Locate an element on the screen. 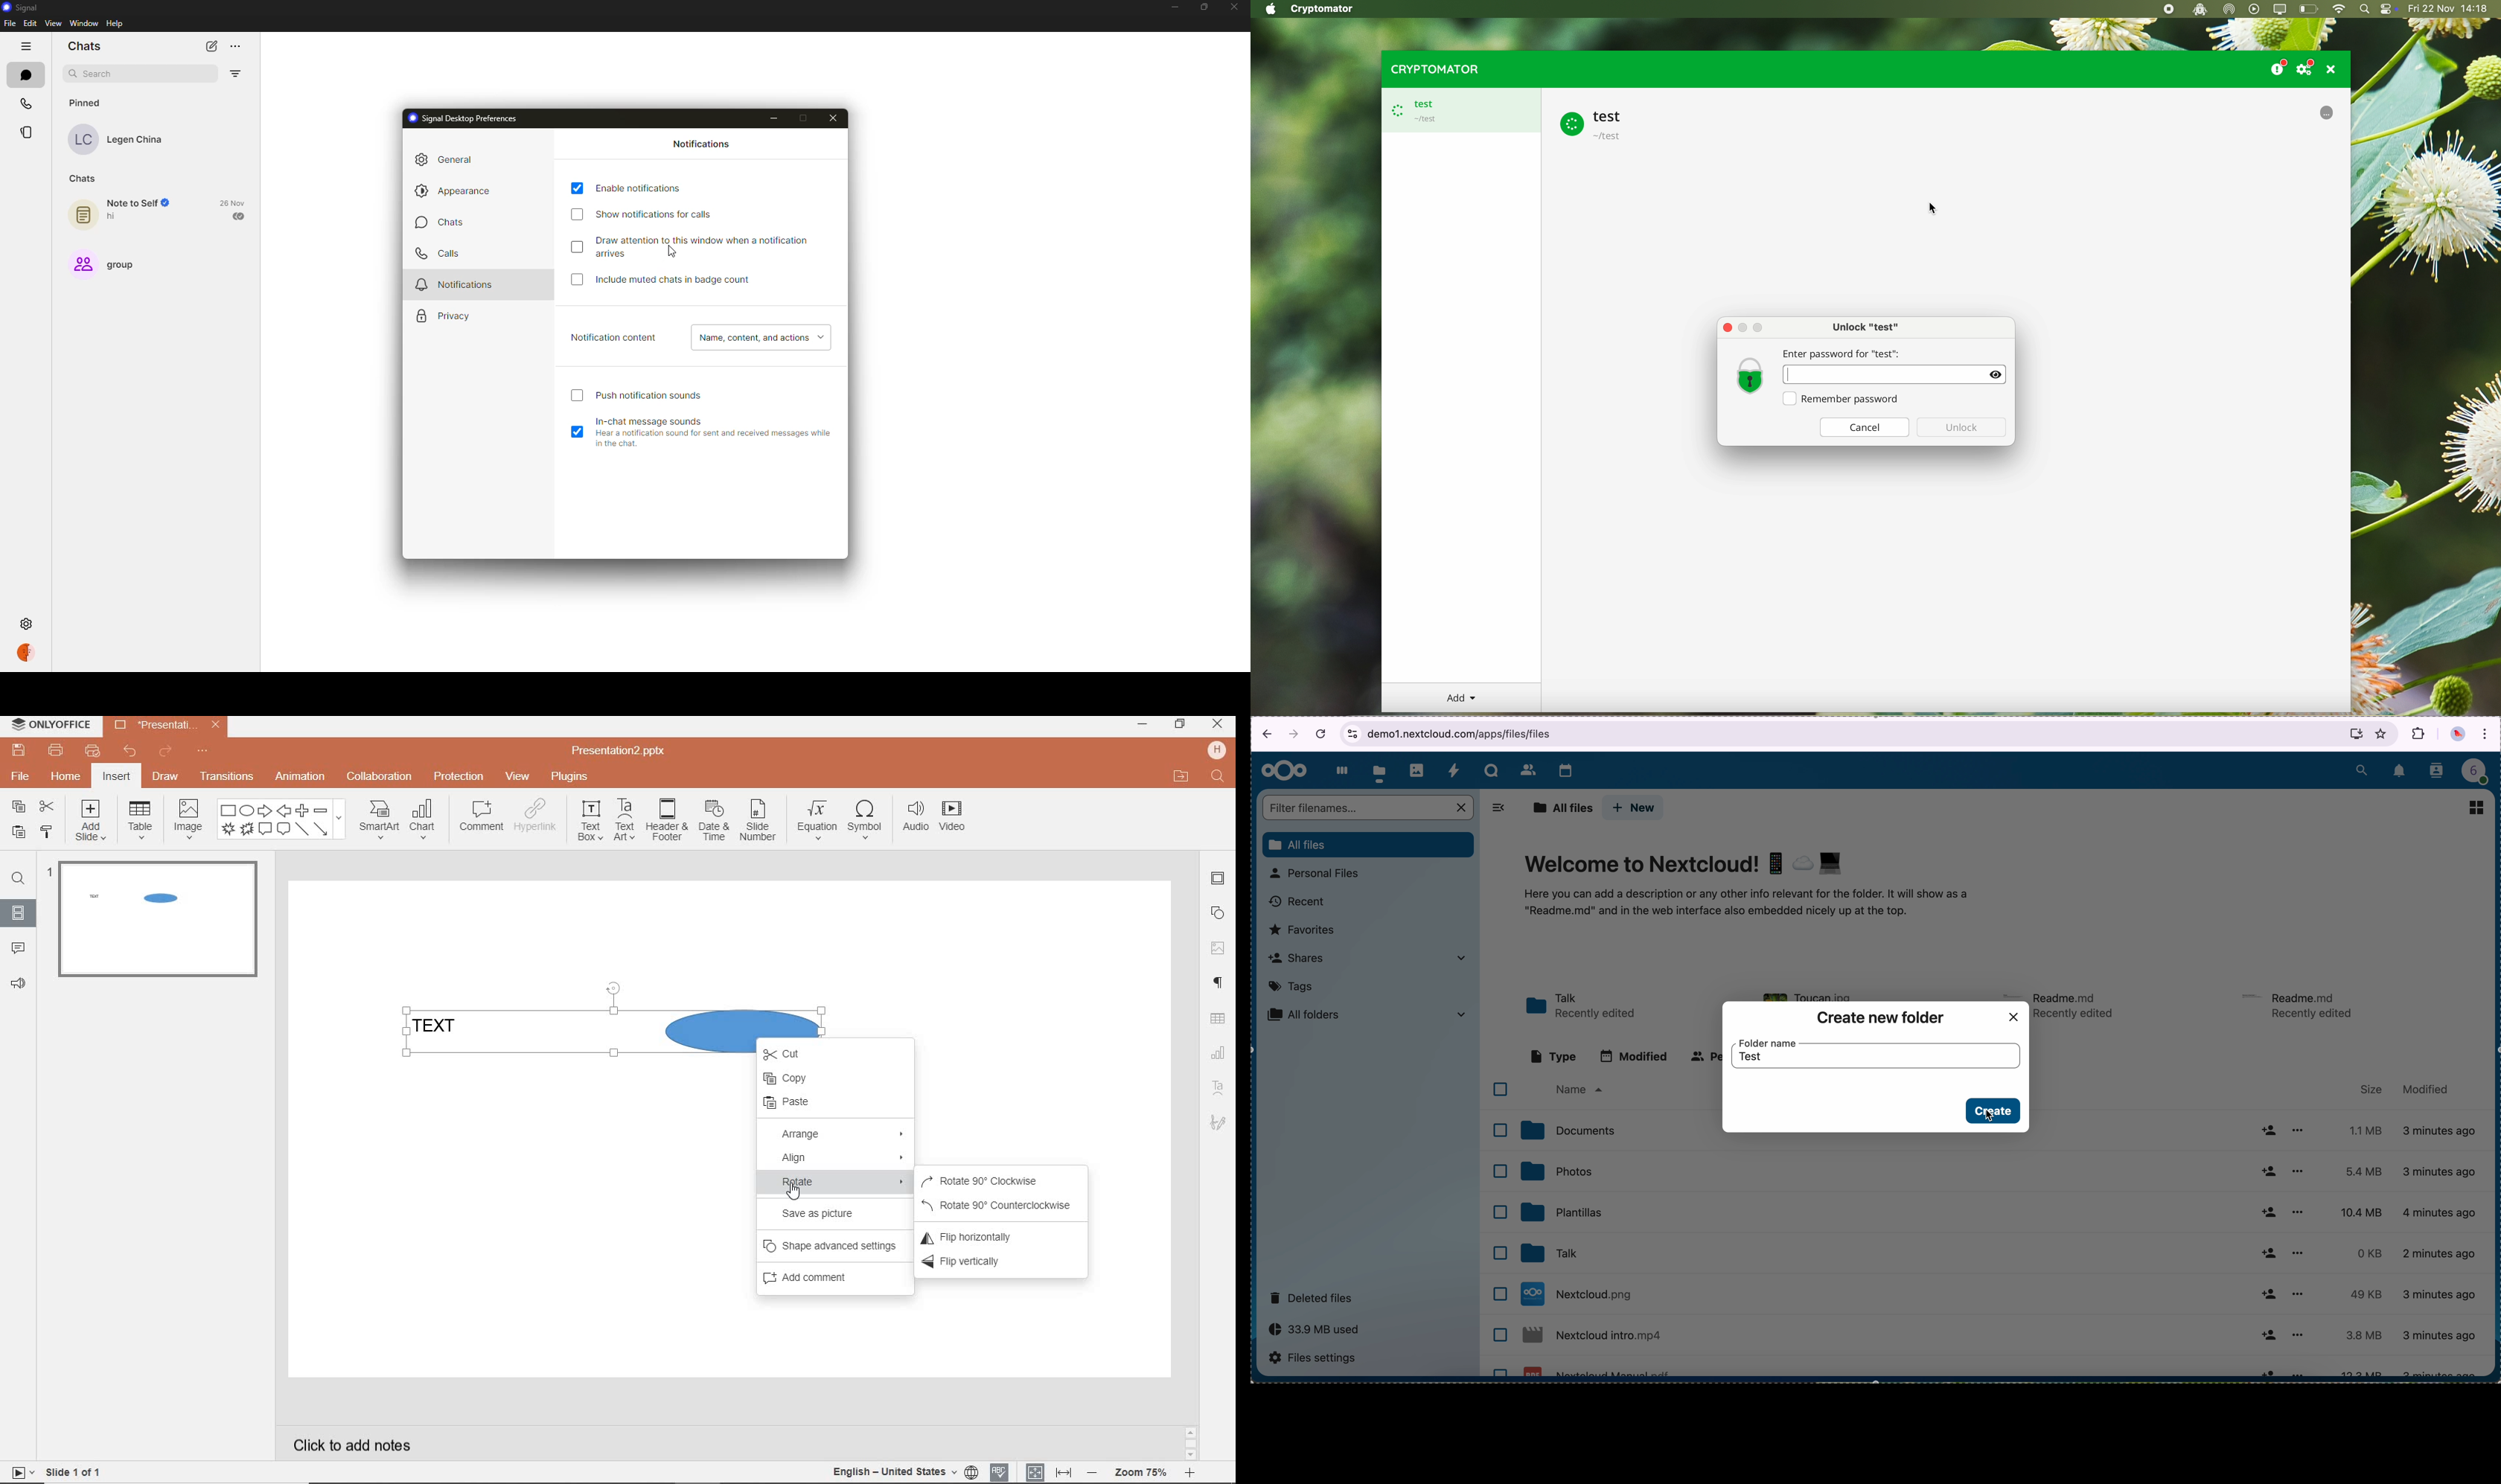 The height and width of the screenshot is (1484, 2520). profile is located at coordinates (2481, 774).